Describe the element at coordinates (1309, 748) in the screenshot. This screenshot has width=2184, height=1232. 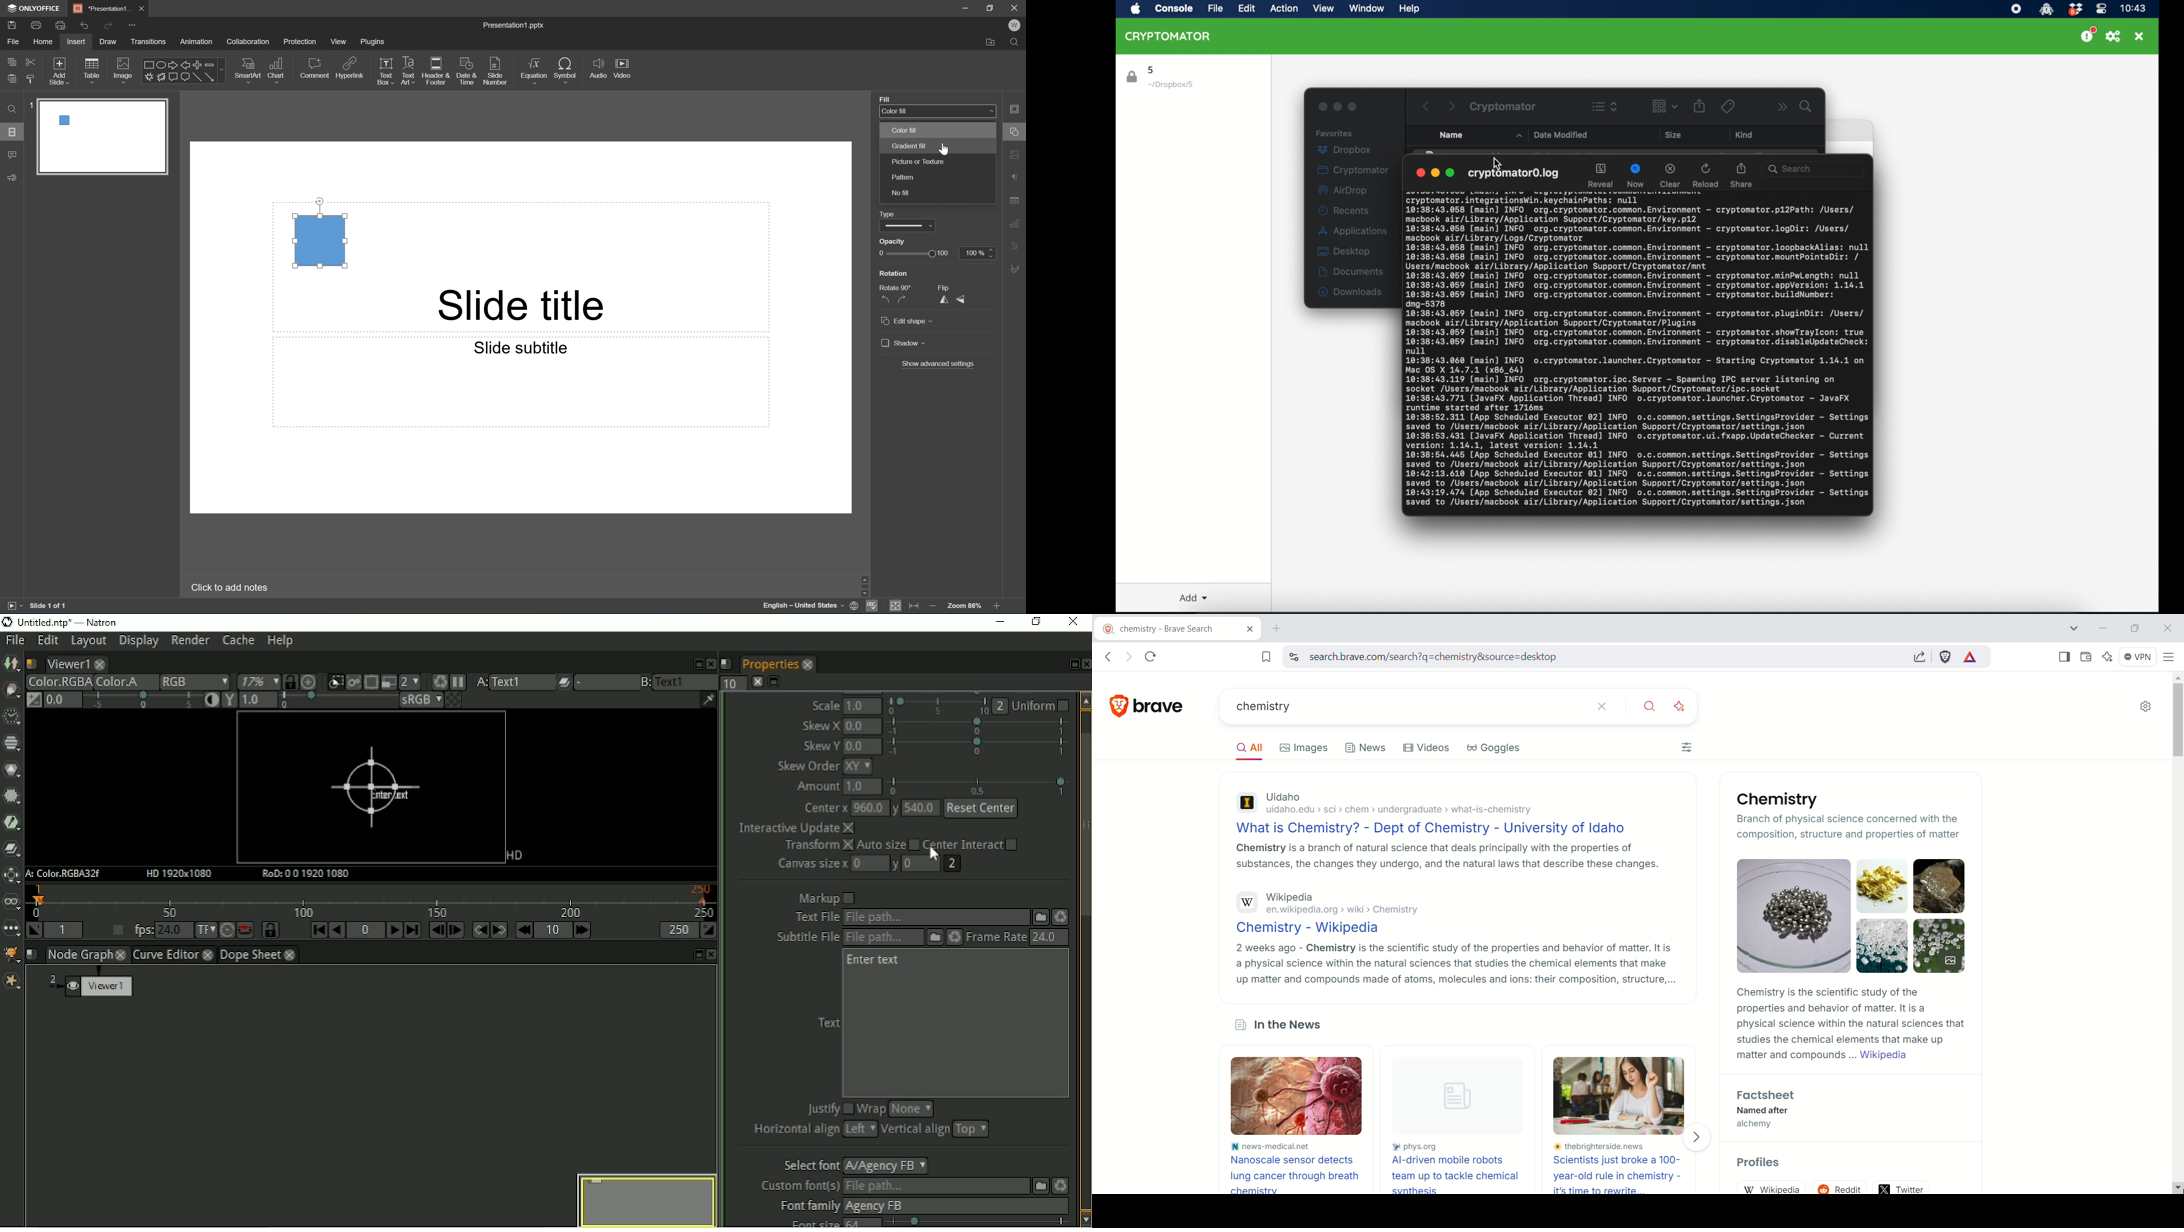
I see `Images` at that location.